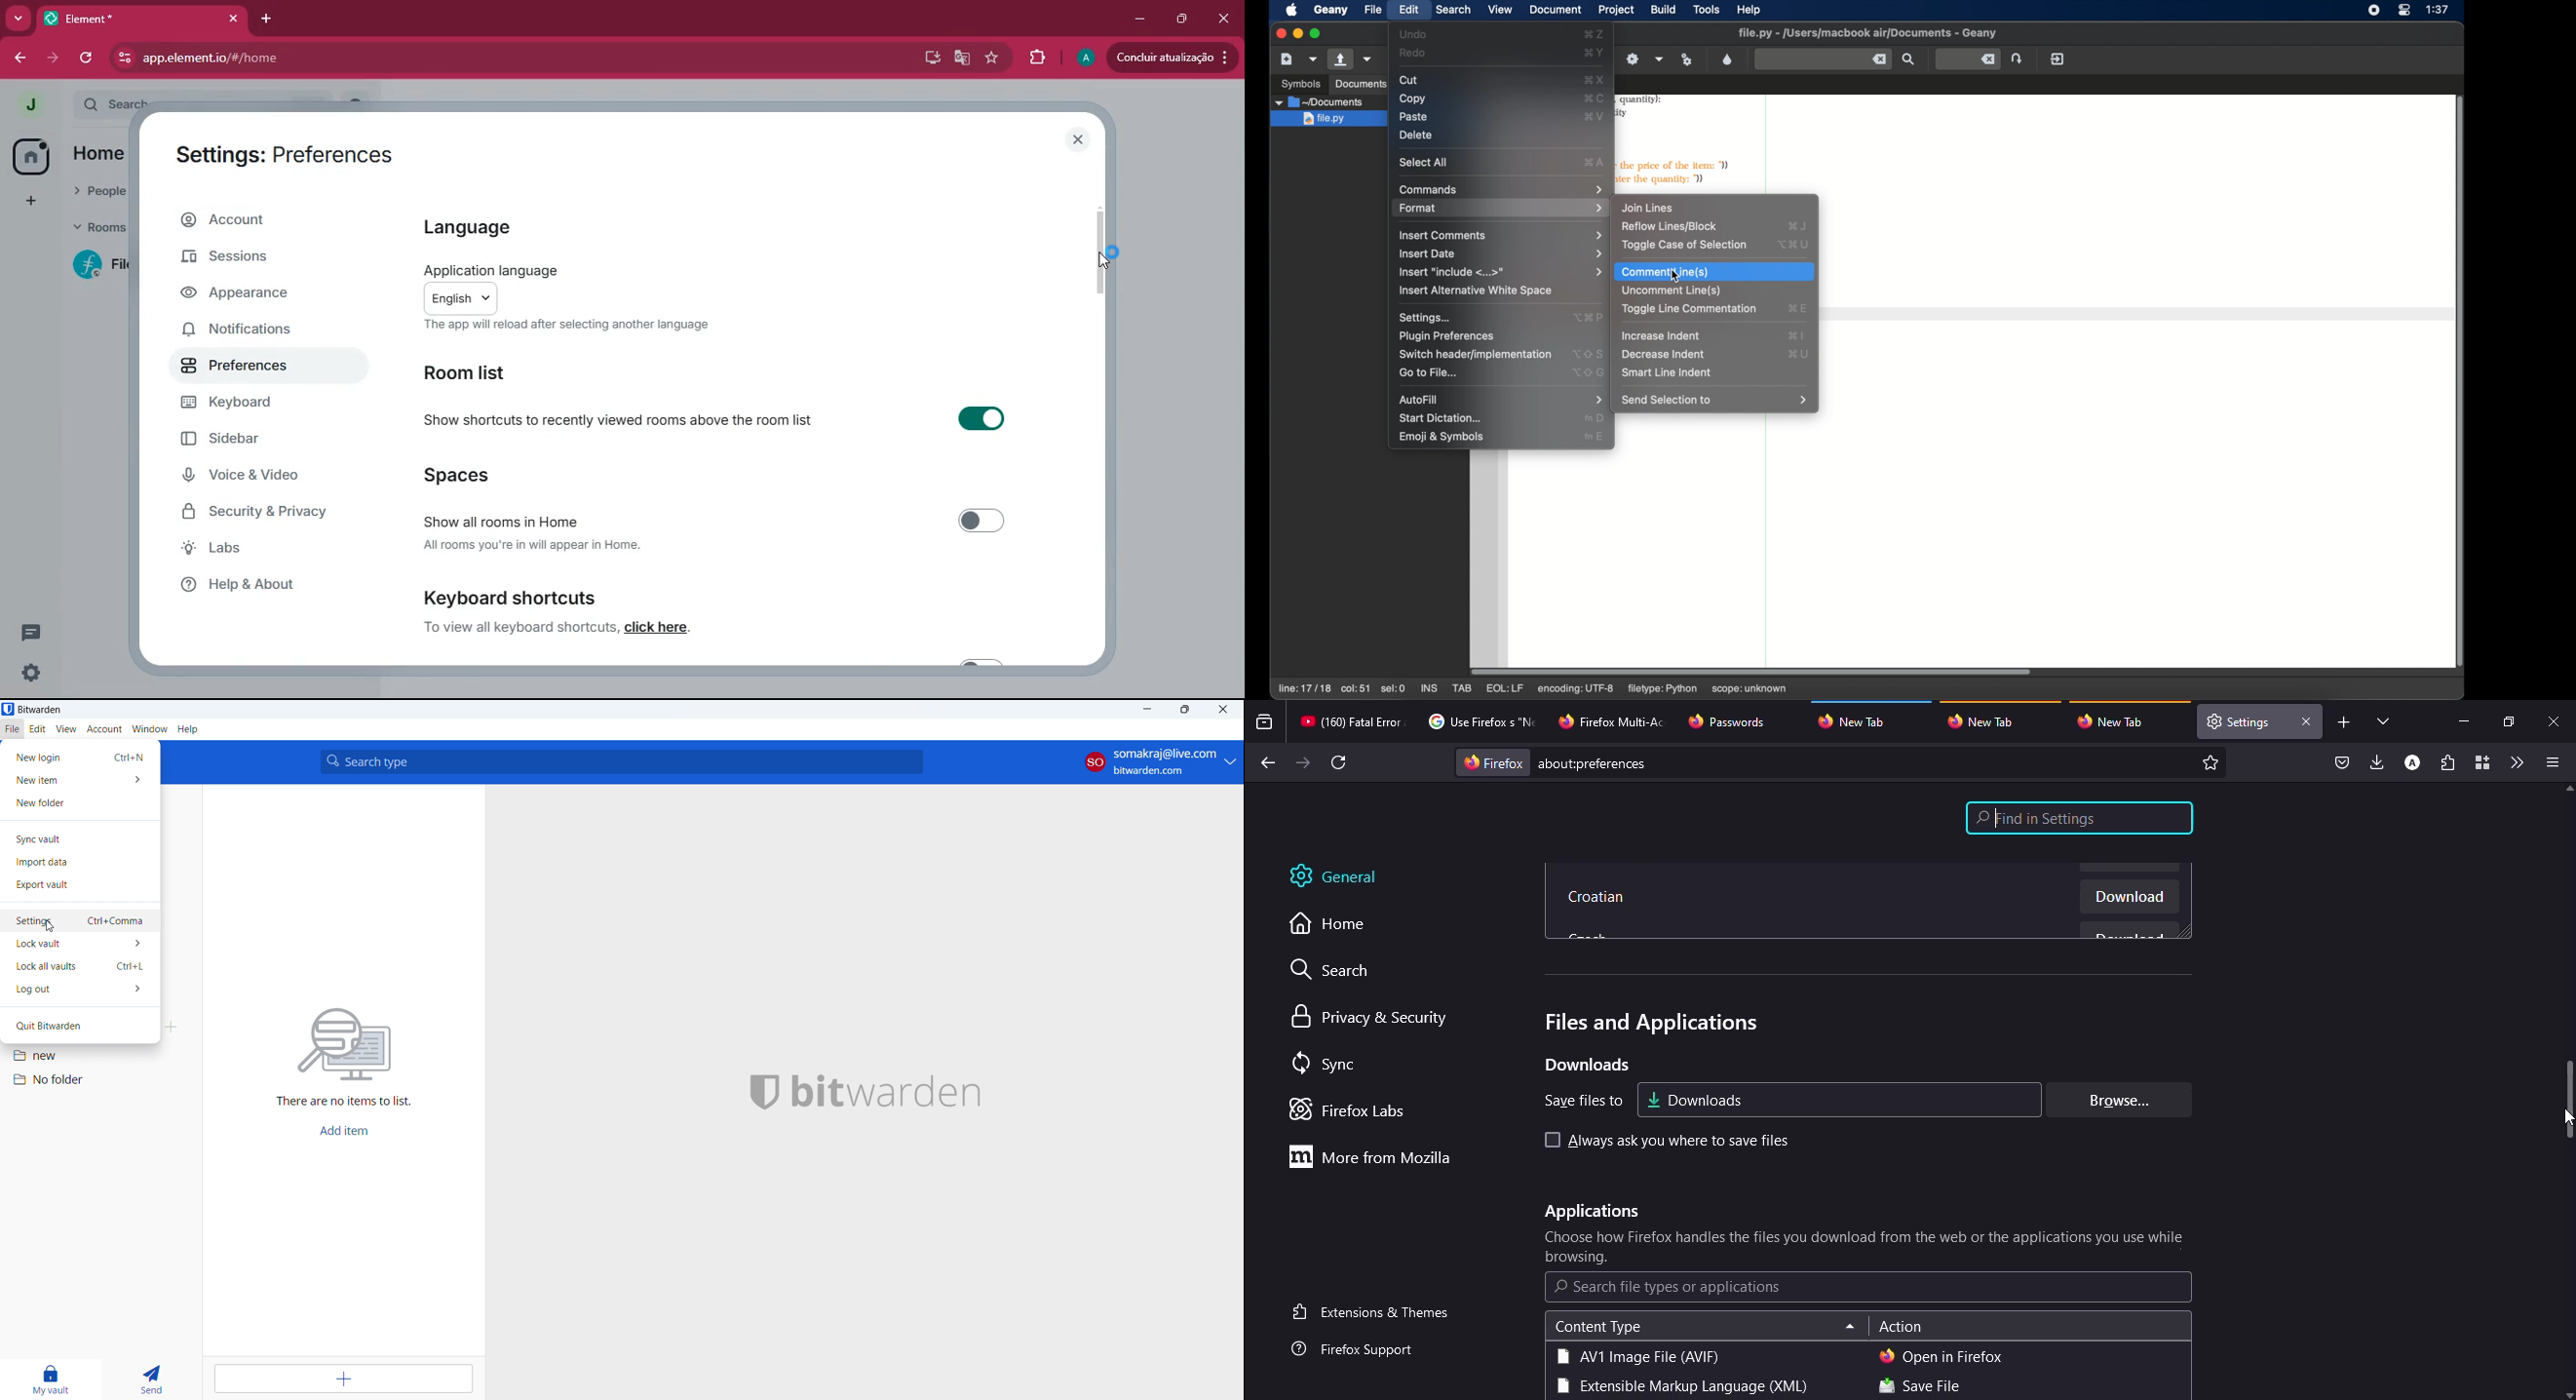  What do you see at coordinates (84, 58) in the screenshot?
I see `refresh` at bounding box center [84, 58].